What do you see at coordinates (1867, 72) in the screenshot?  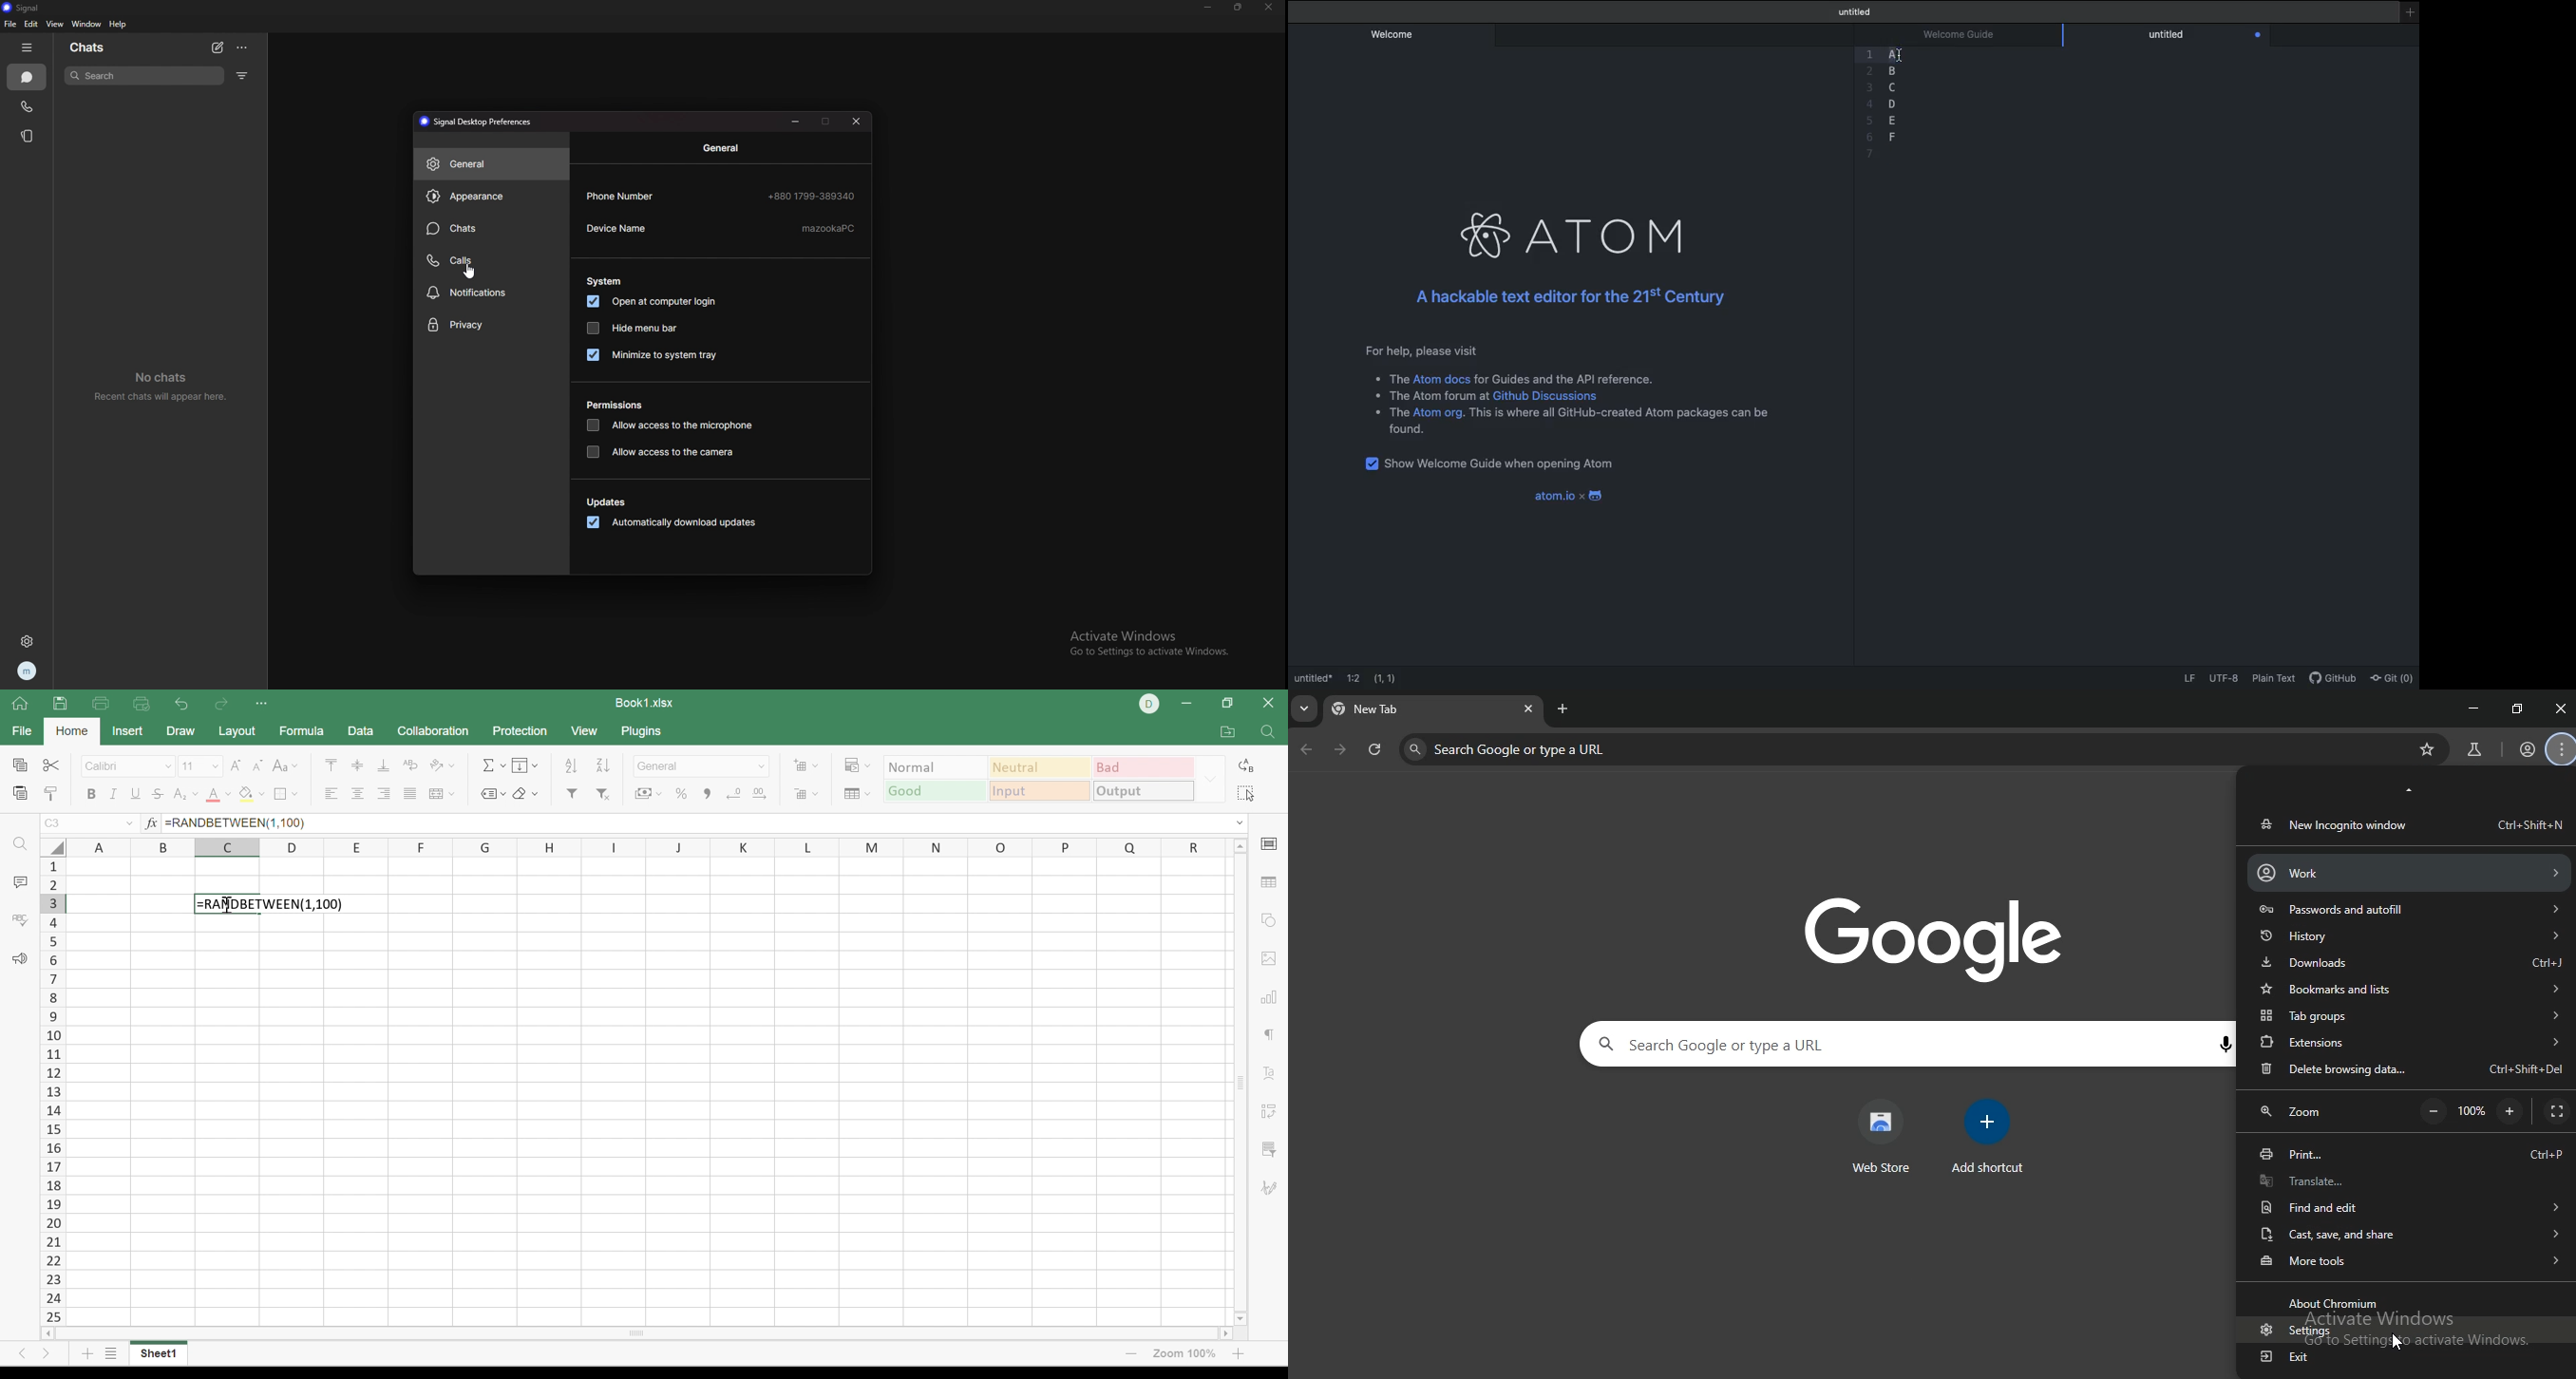 I see `` at bounding box center [1867, 72].